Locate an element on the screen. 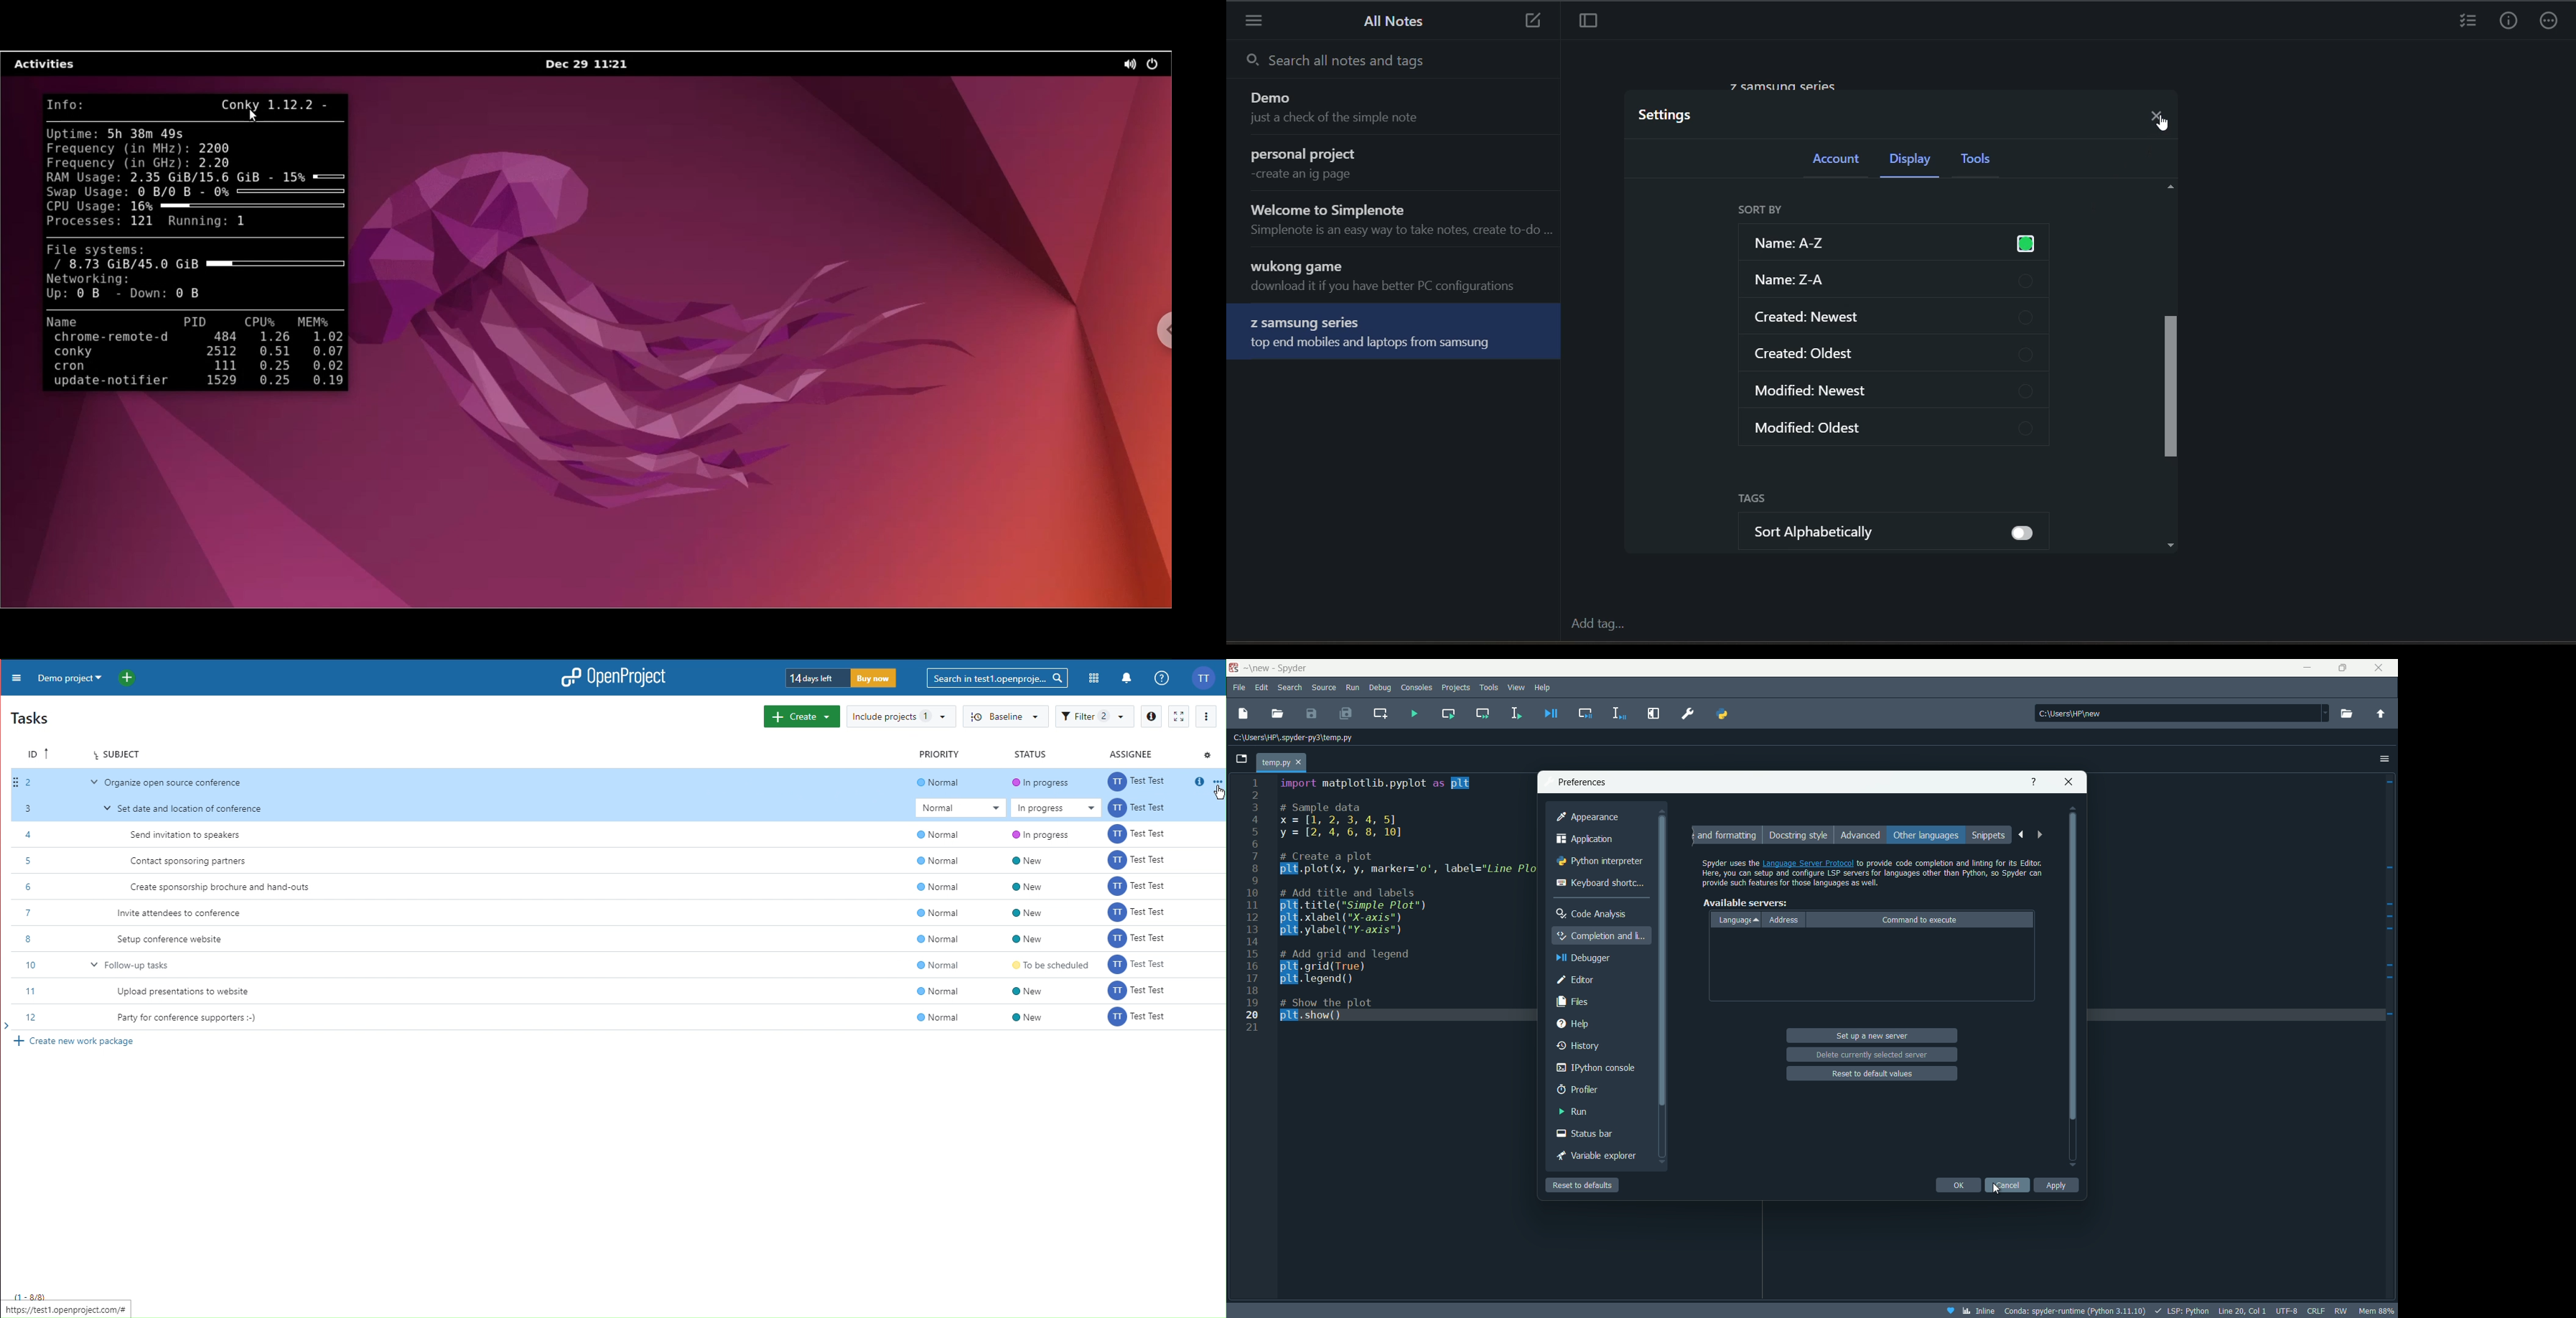 This screenshot has width=2576, height=1344. parent directory is located at coordinates (2380, 713).